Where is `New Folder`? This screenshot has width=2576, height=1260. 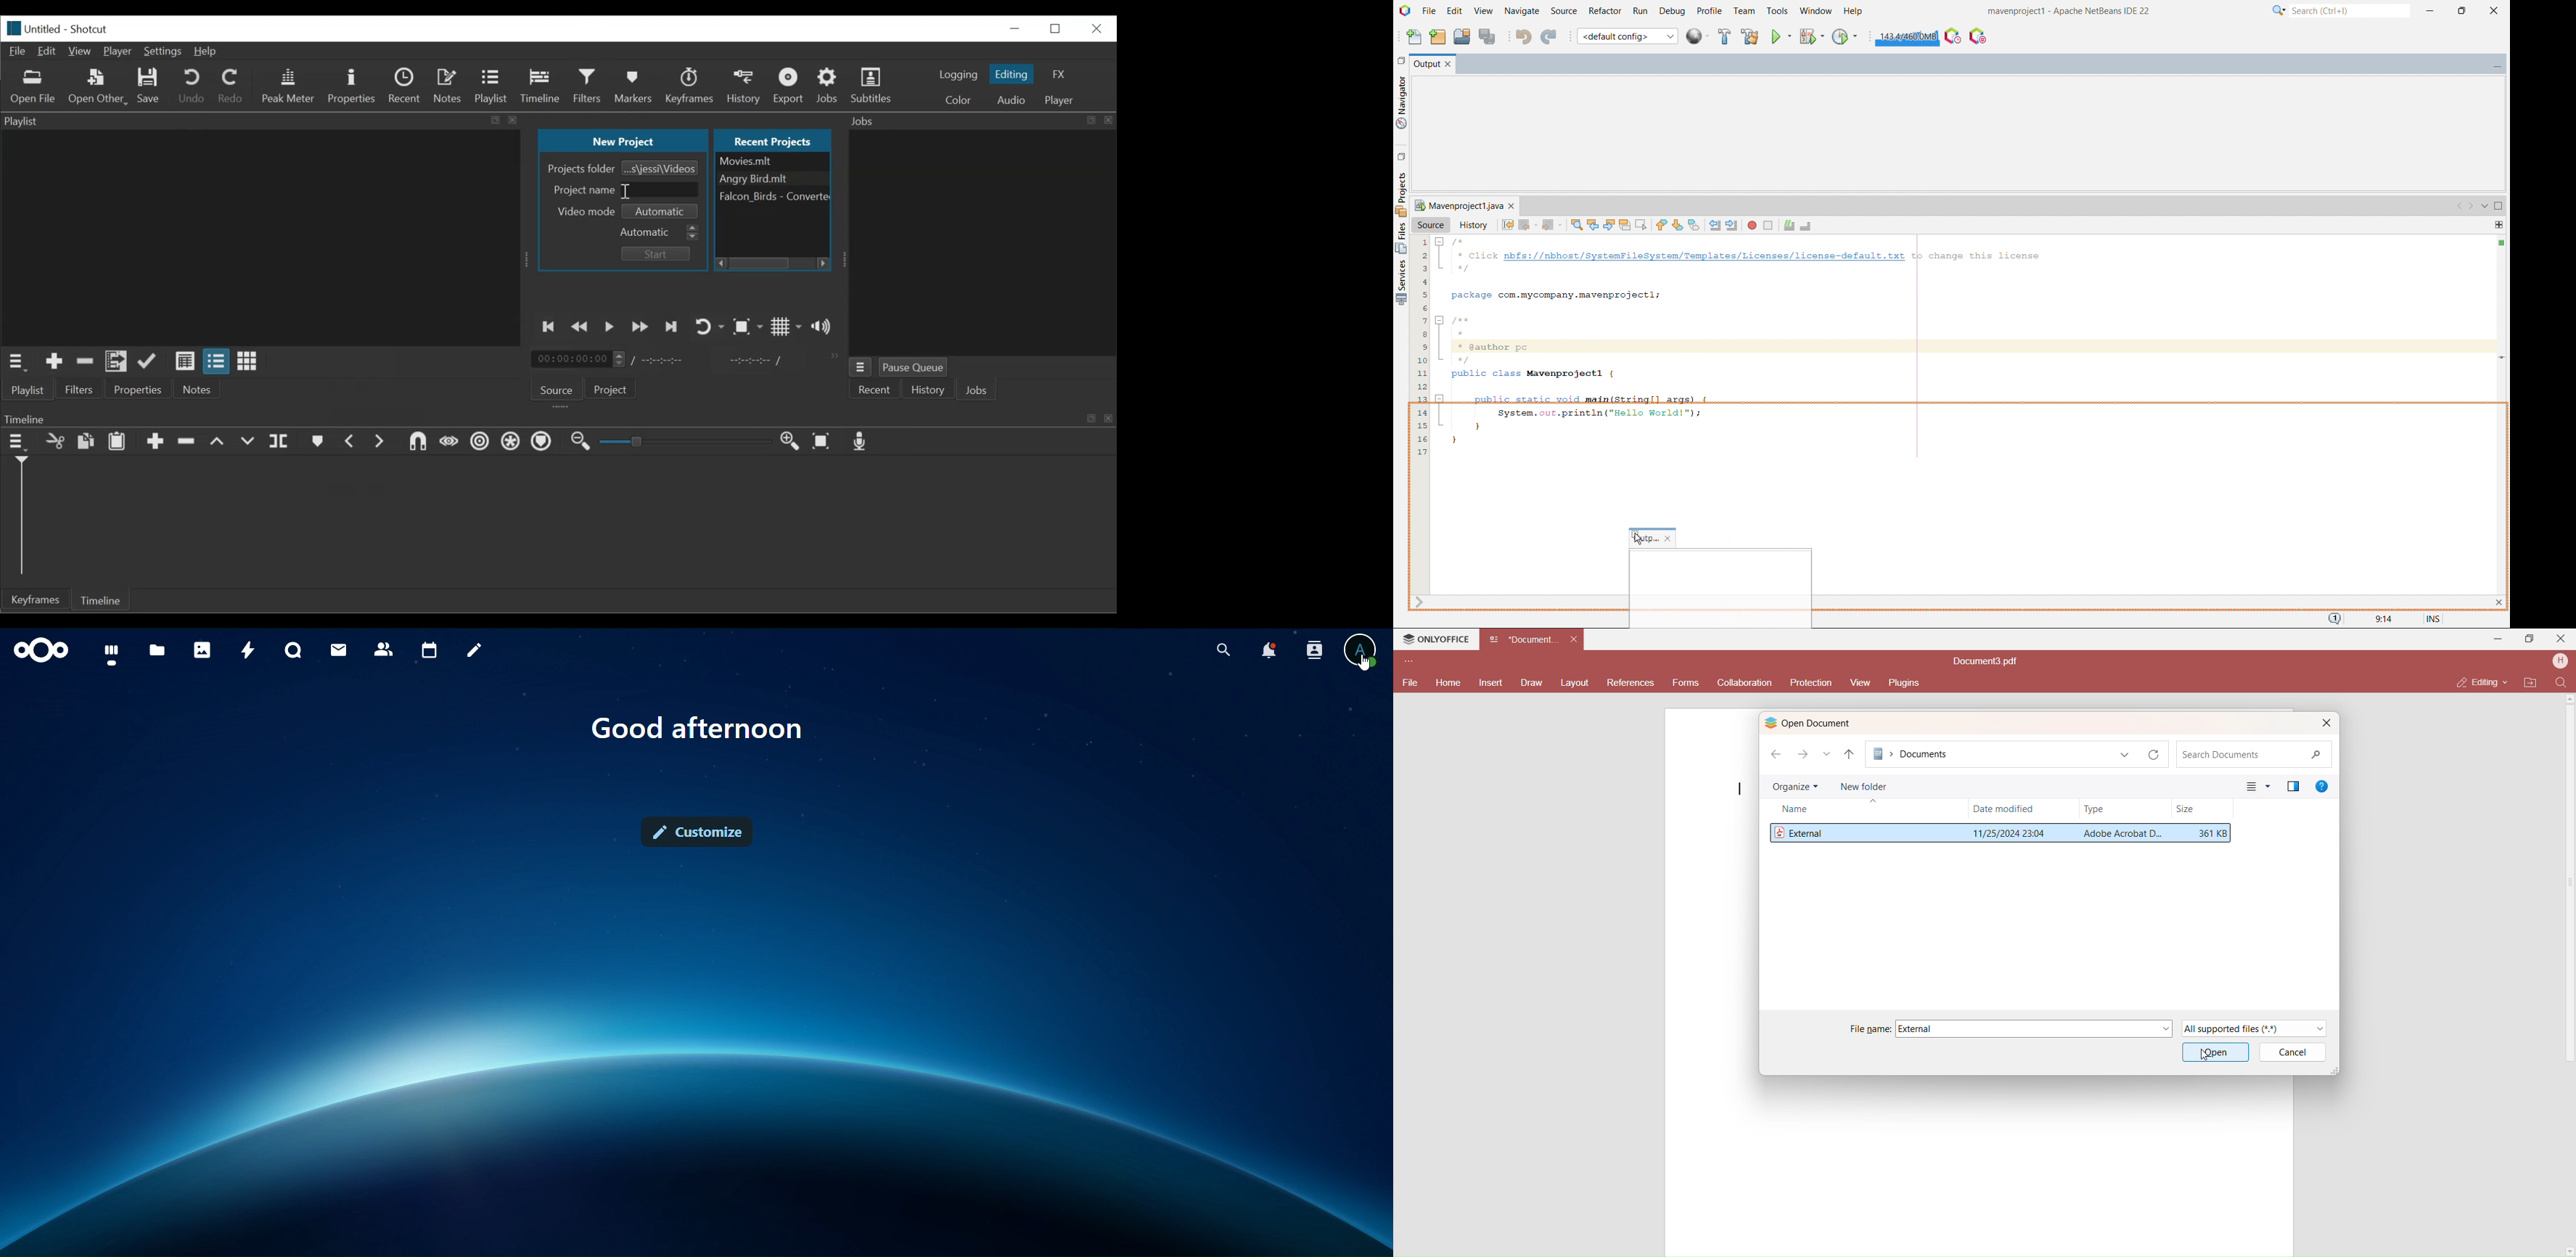 New Folder is located at coordinates (1864, 785).